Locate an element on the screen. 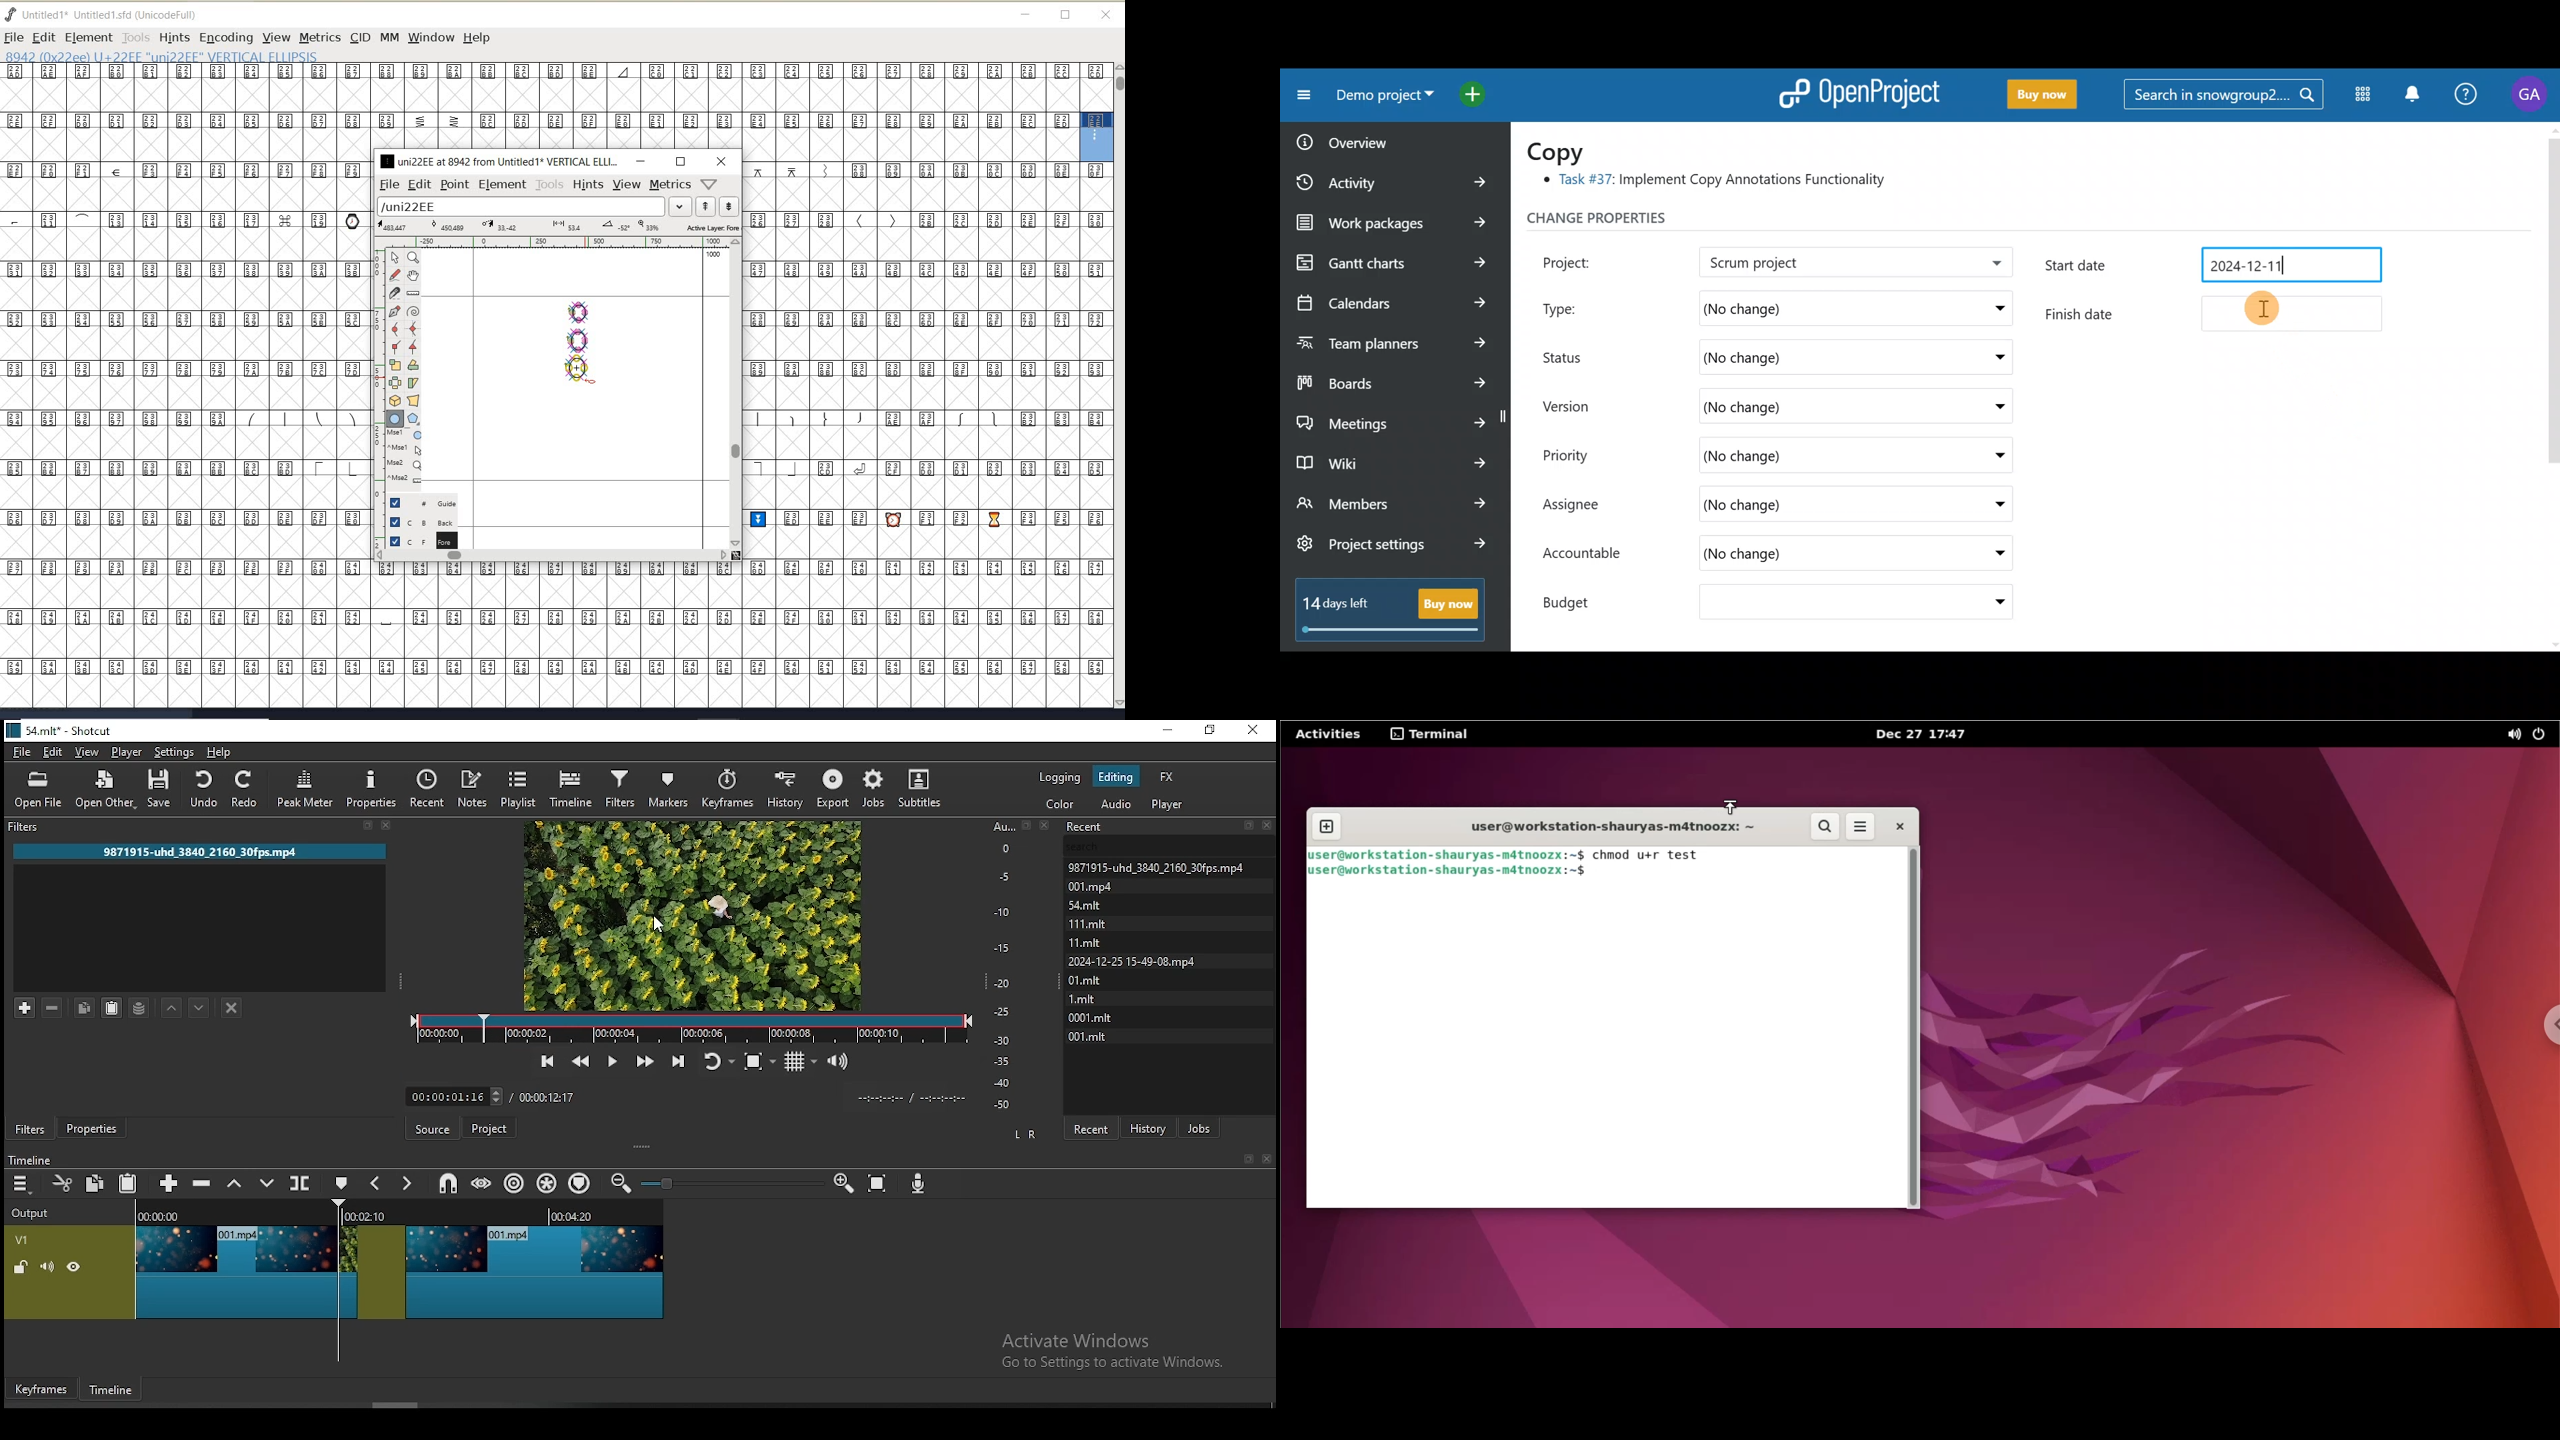  METRICS is located at coordinates (320, 37).